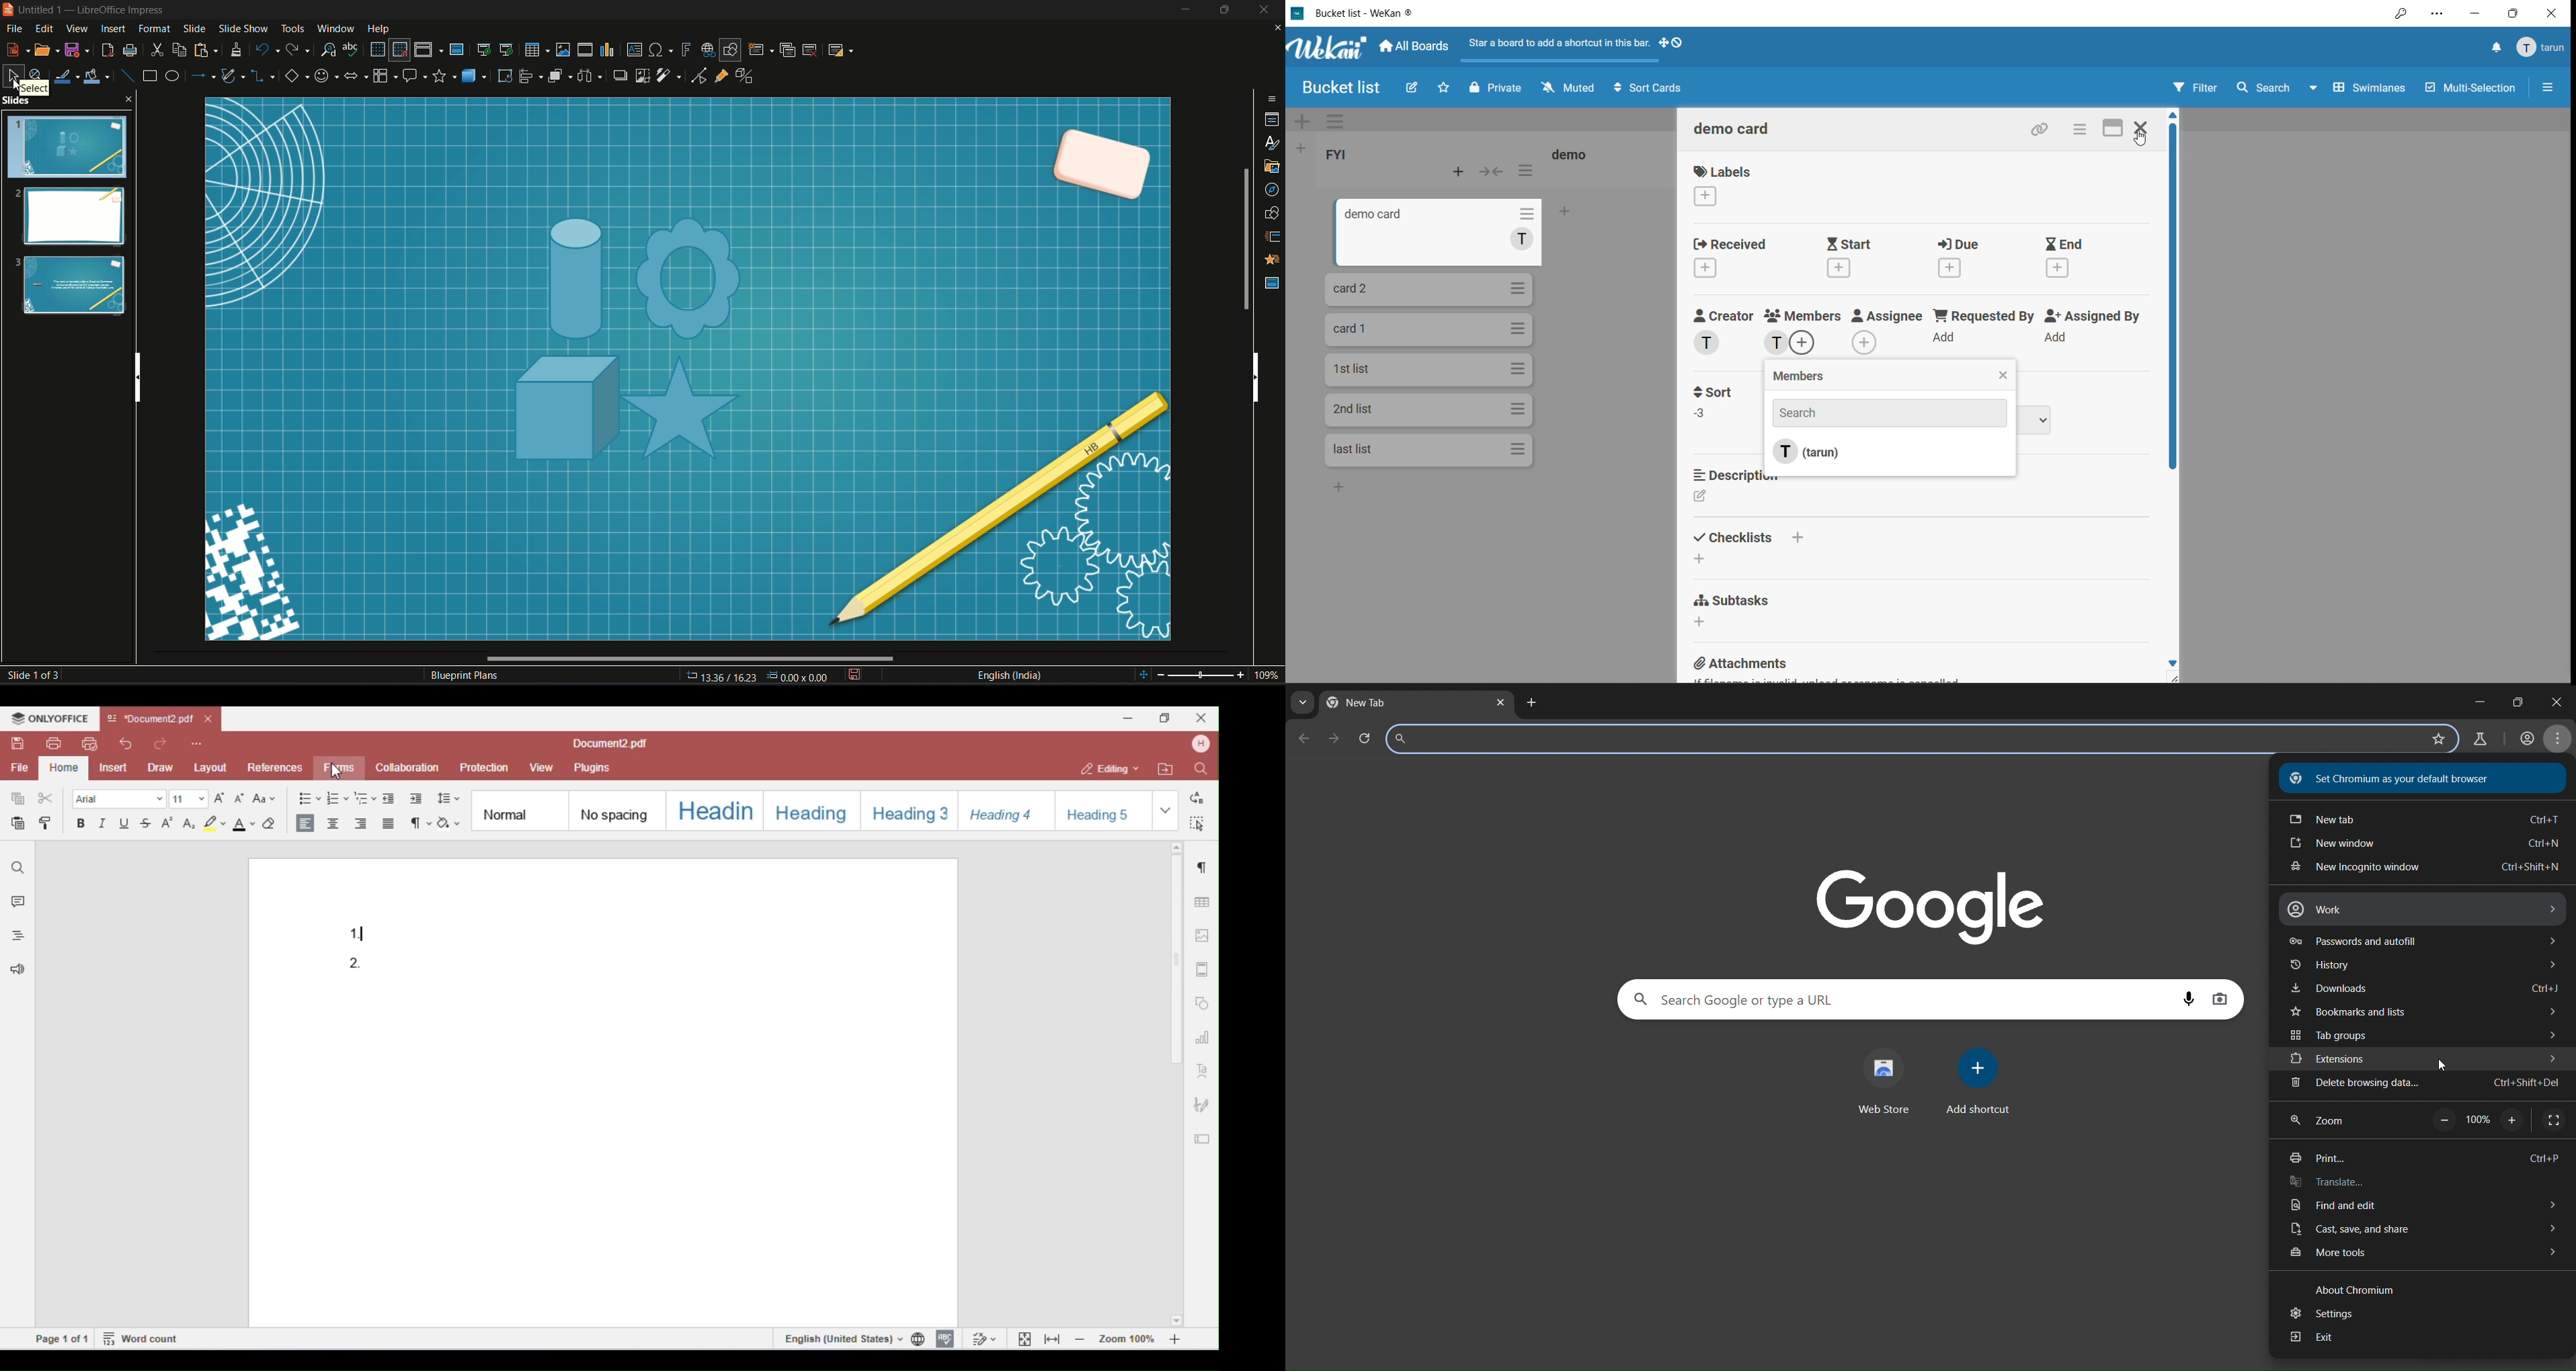 Image resolution: width=2576 pixels, height=1372 pixels. What do you see at coordinates (1886, 1077) in the screenshot?
I see `web store` at bounding box center [1886, 1077].